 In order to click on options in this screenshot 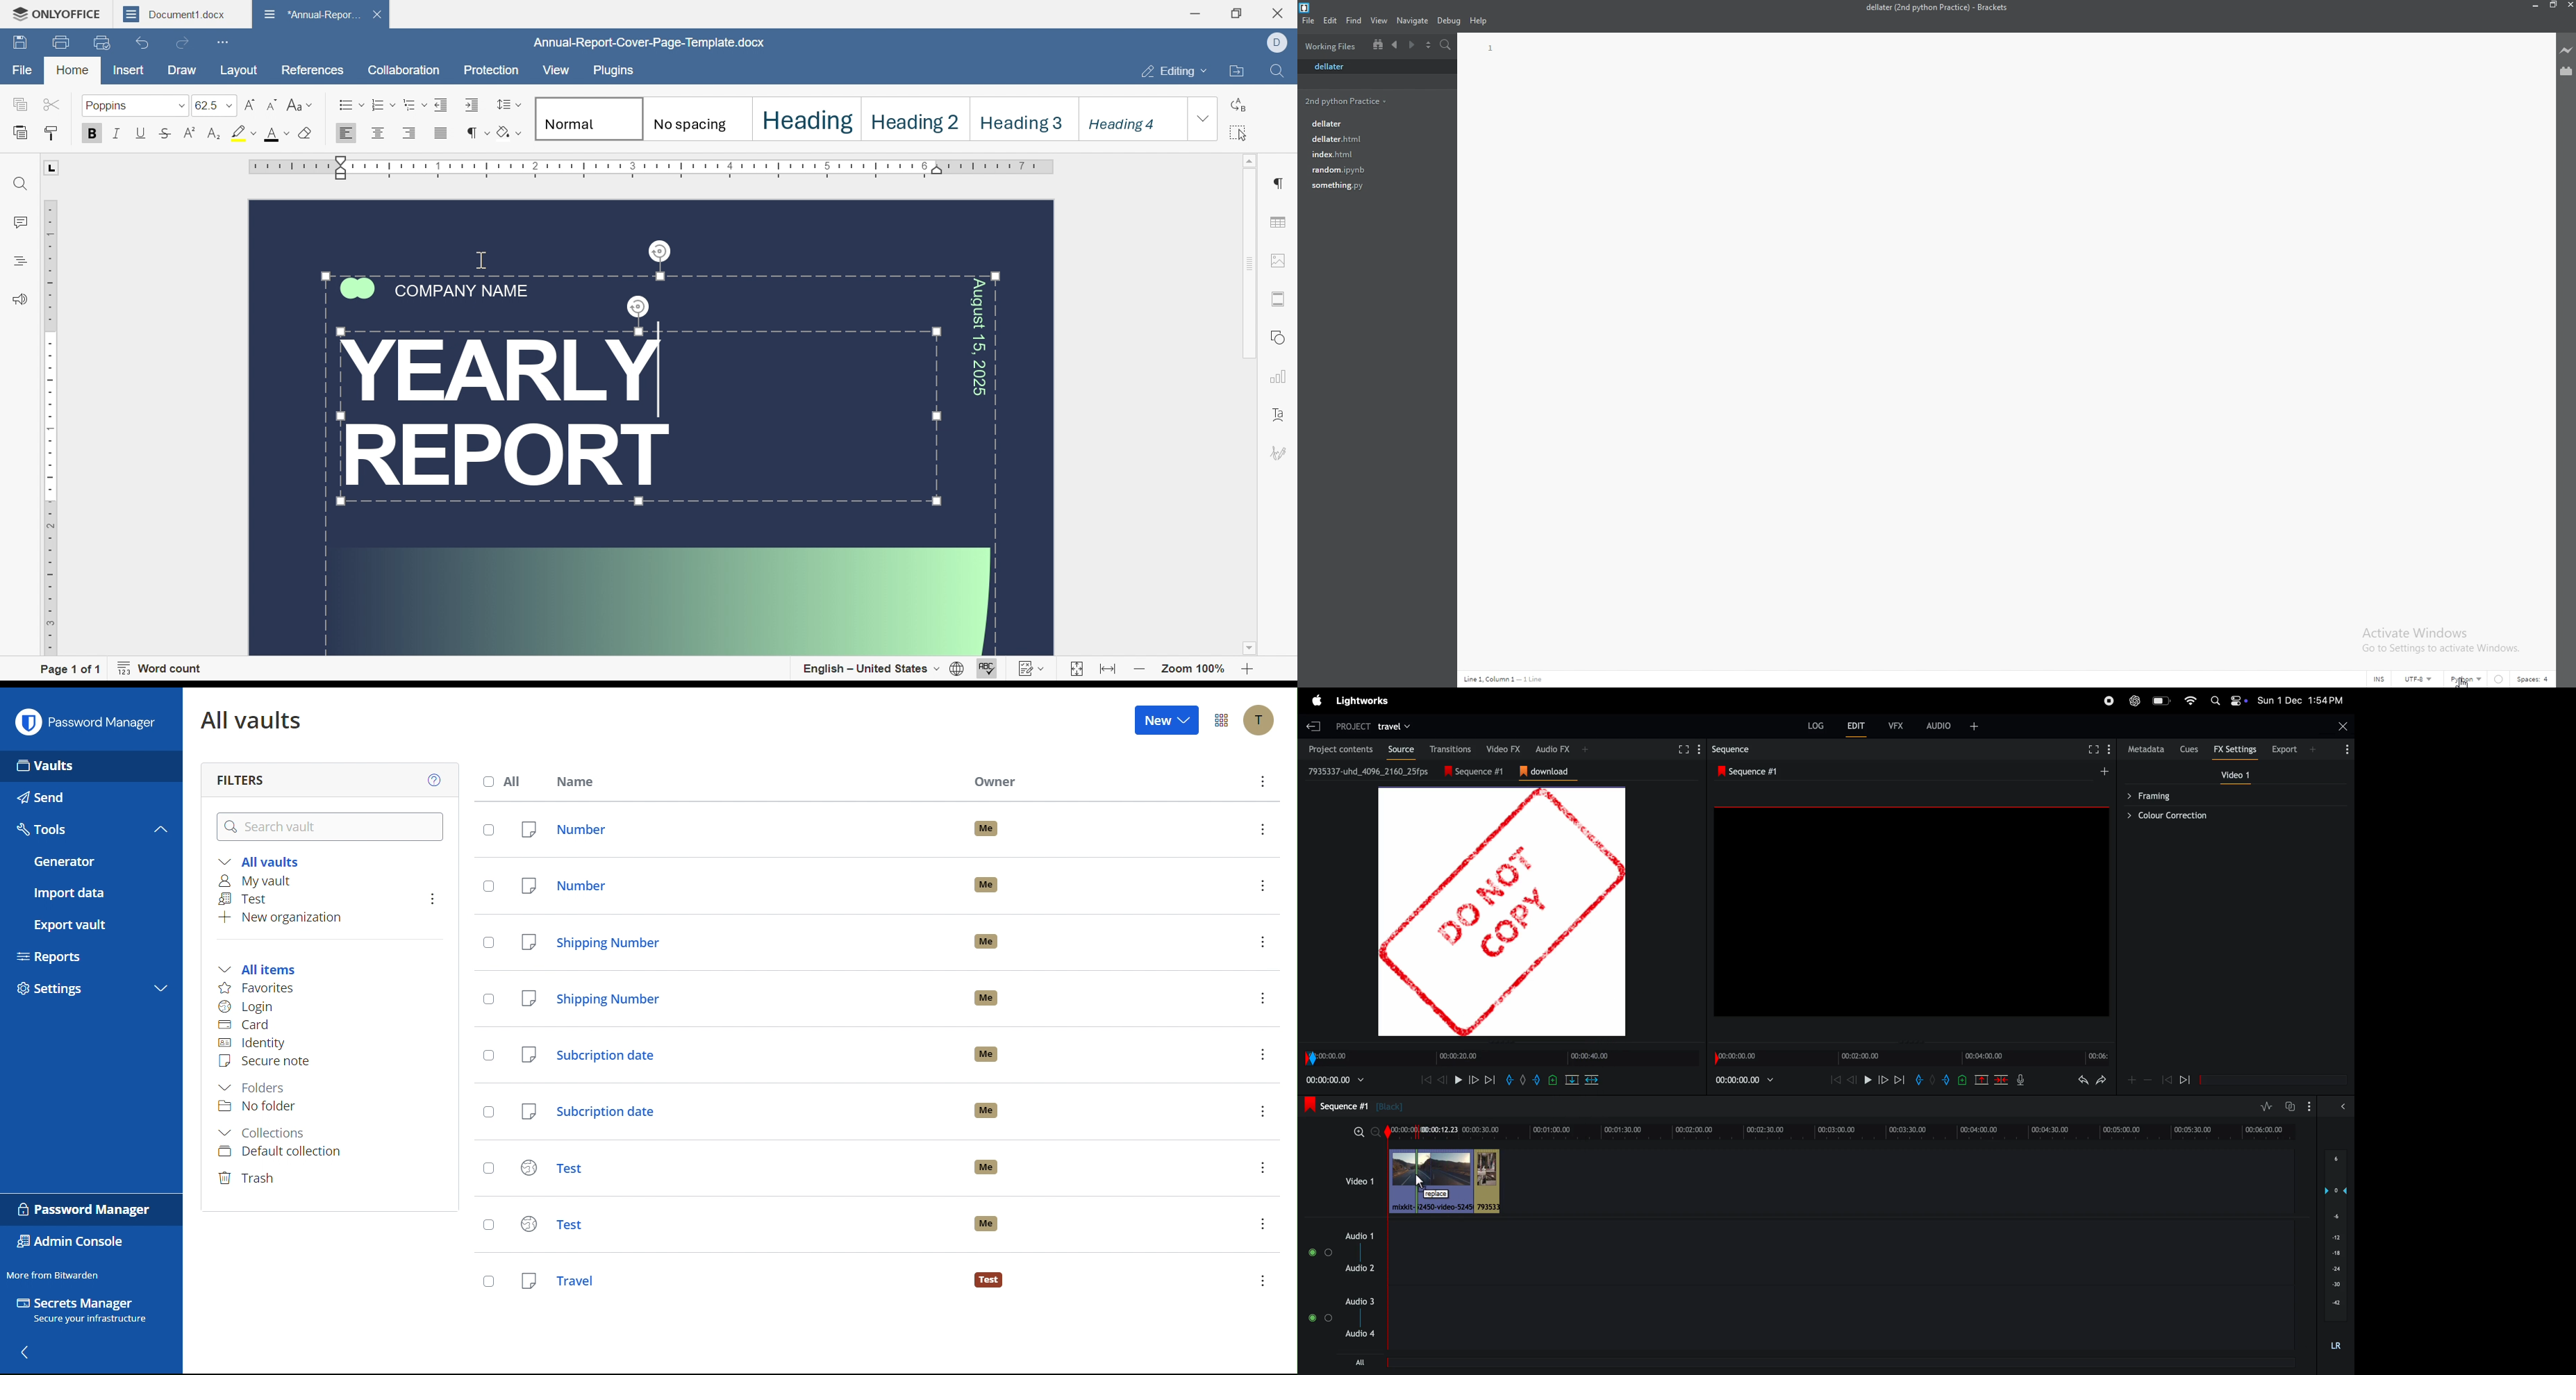, I will do `click(1265, 781)`.